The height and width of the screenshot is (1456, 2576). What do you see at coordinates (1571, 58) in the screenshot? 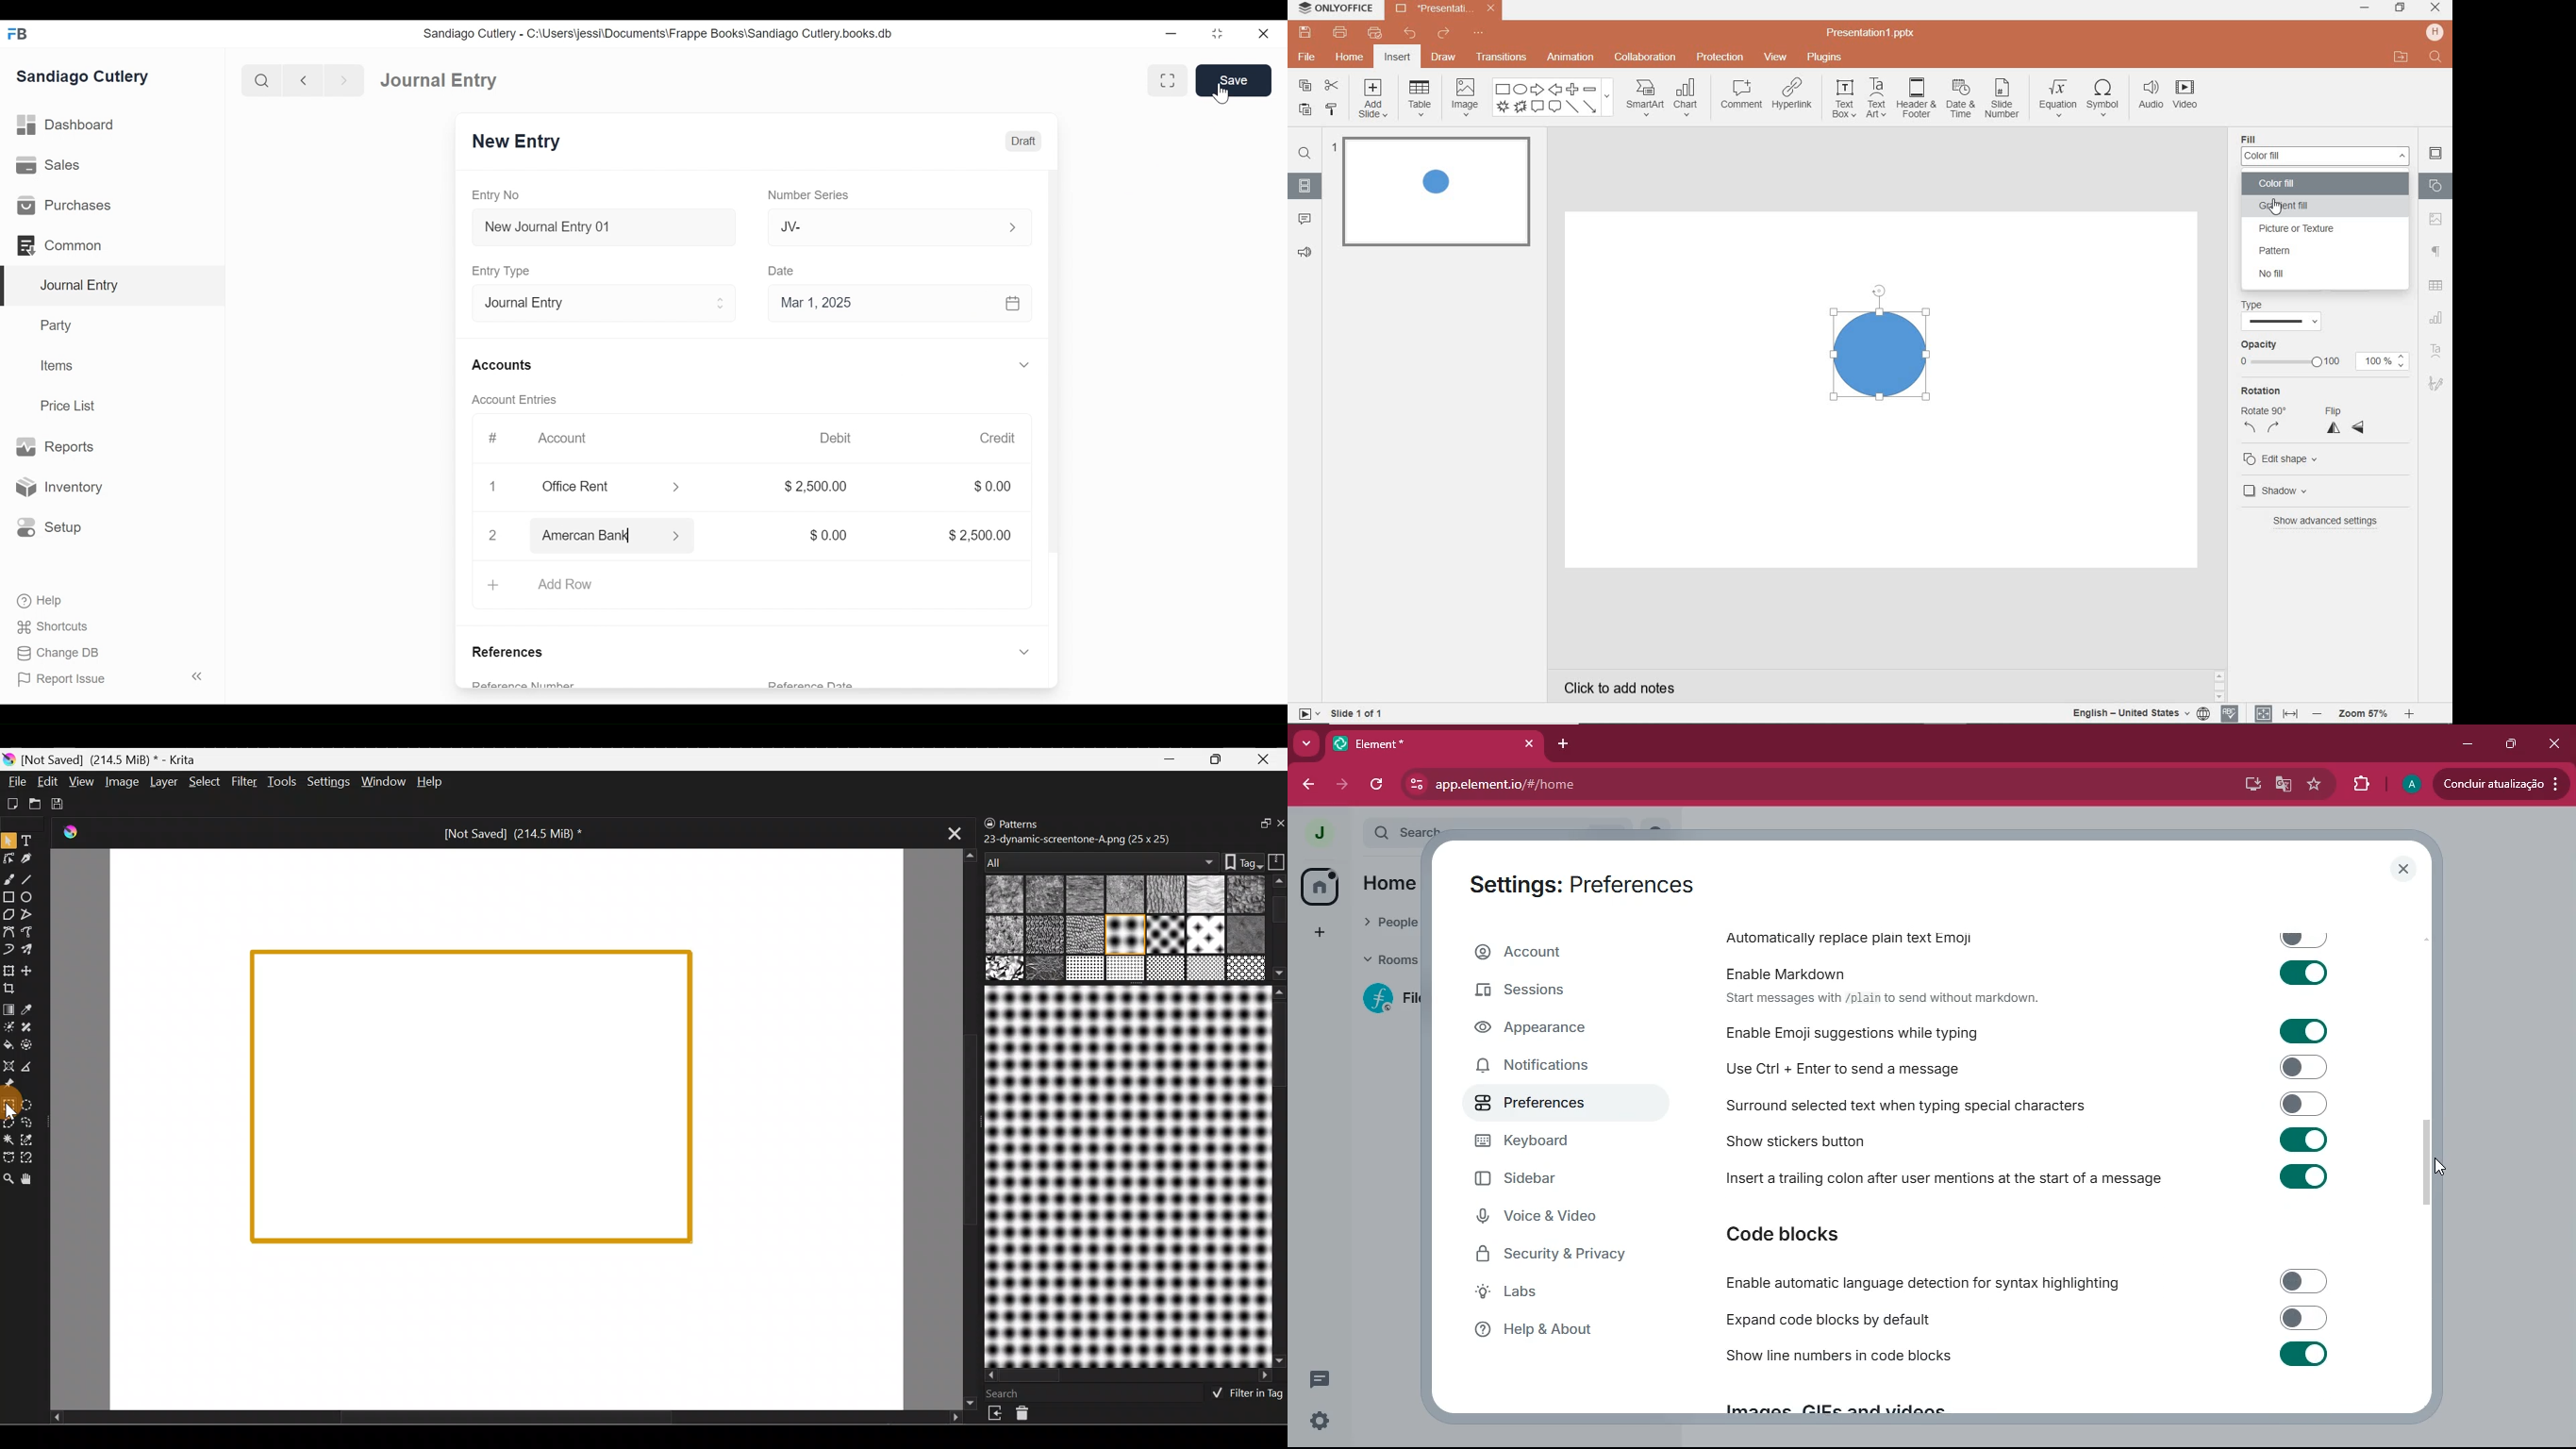
I see `animation` at bounding box center [1571, 58].